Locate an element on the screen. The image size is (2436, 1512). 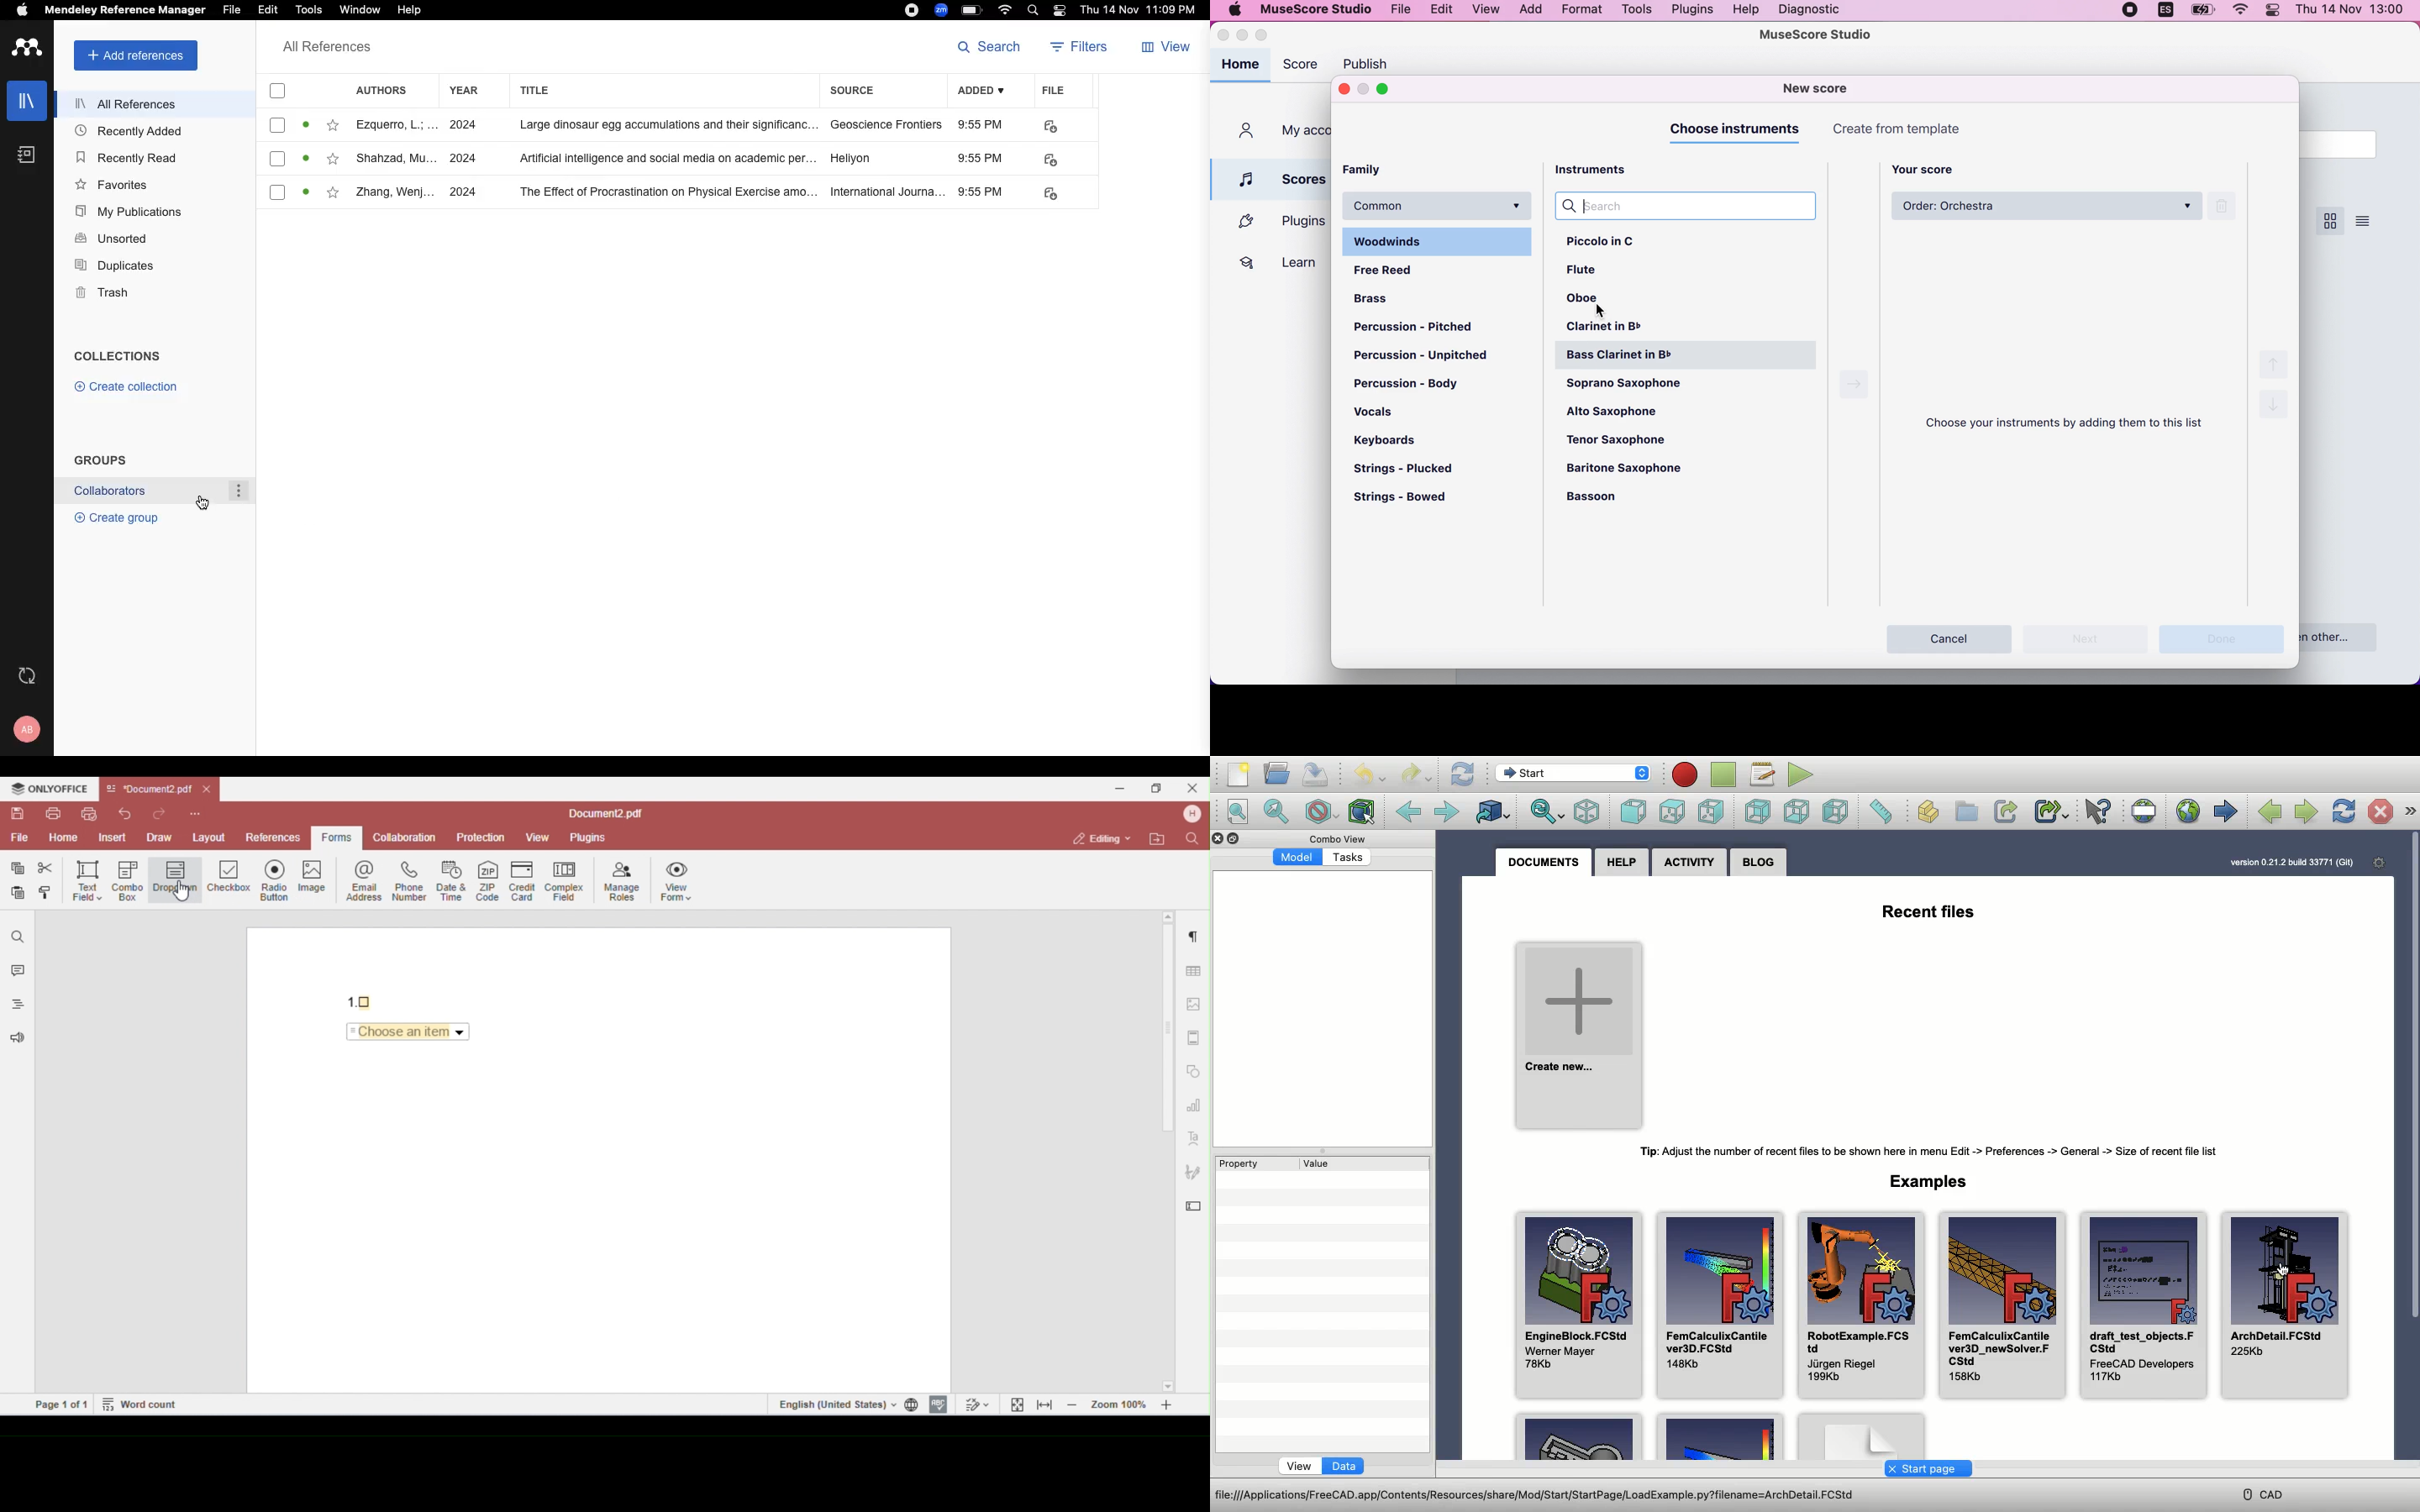
Go to linked object is located at coordinates (1492, 810).